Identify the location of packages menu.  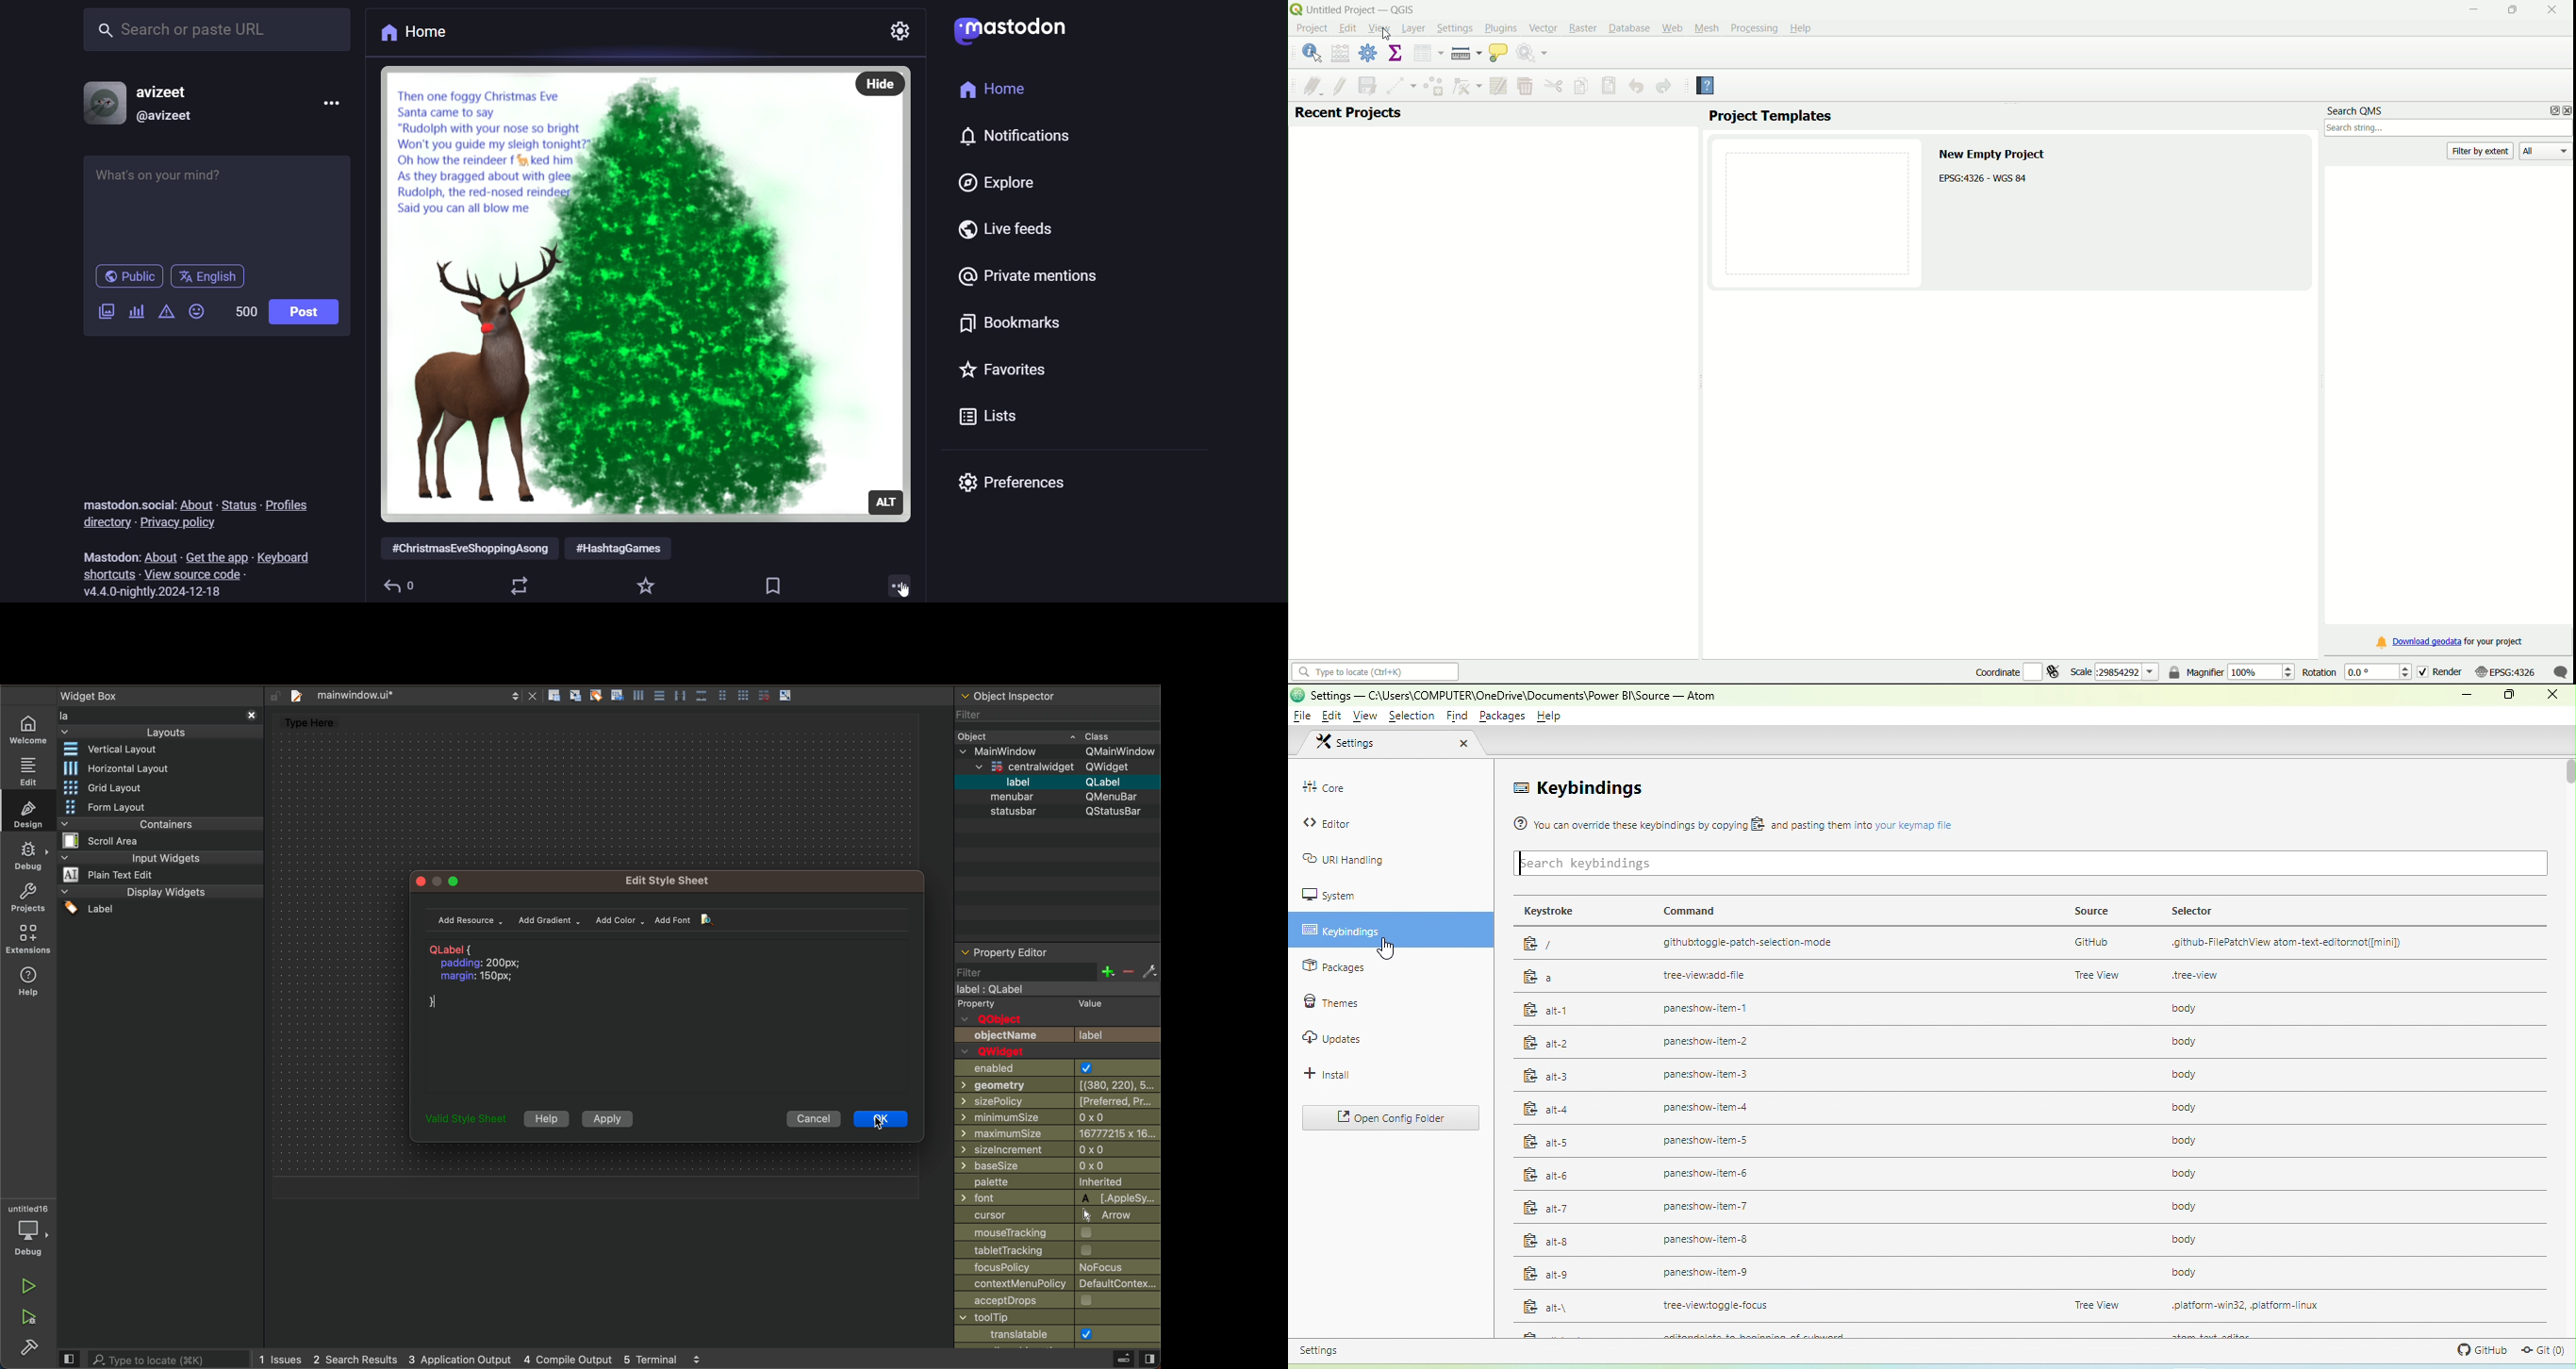
(1502, 716).